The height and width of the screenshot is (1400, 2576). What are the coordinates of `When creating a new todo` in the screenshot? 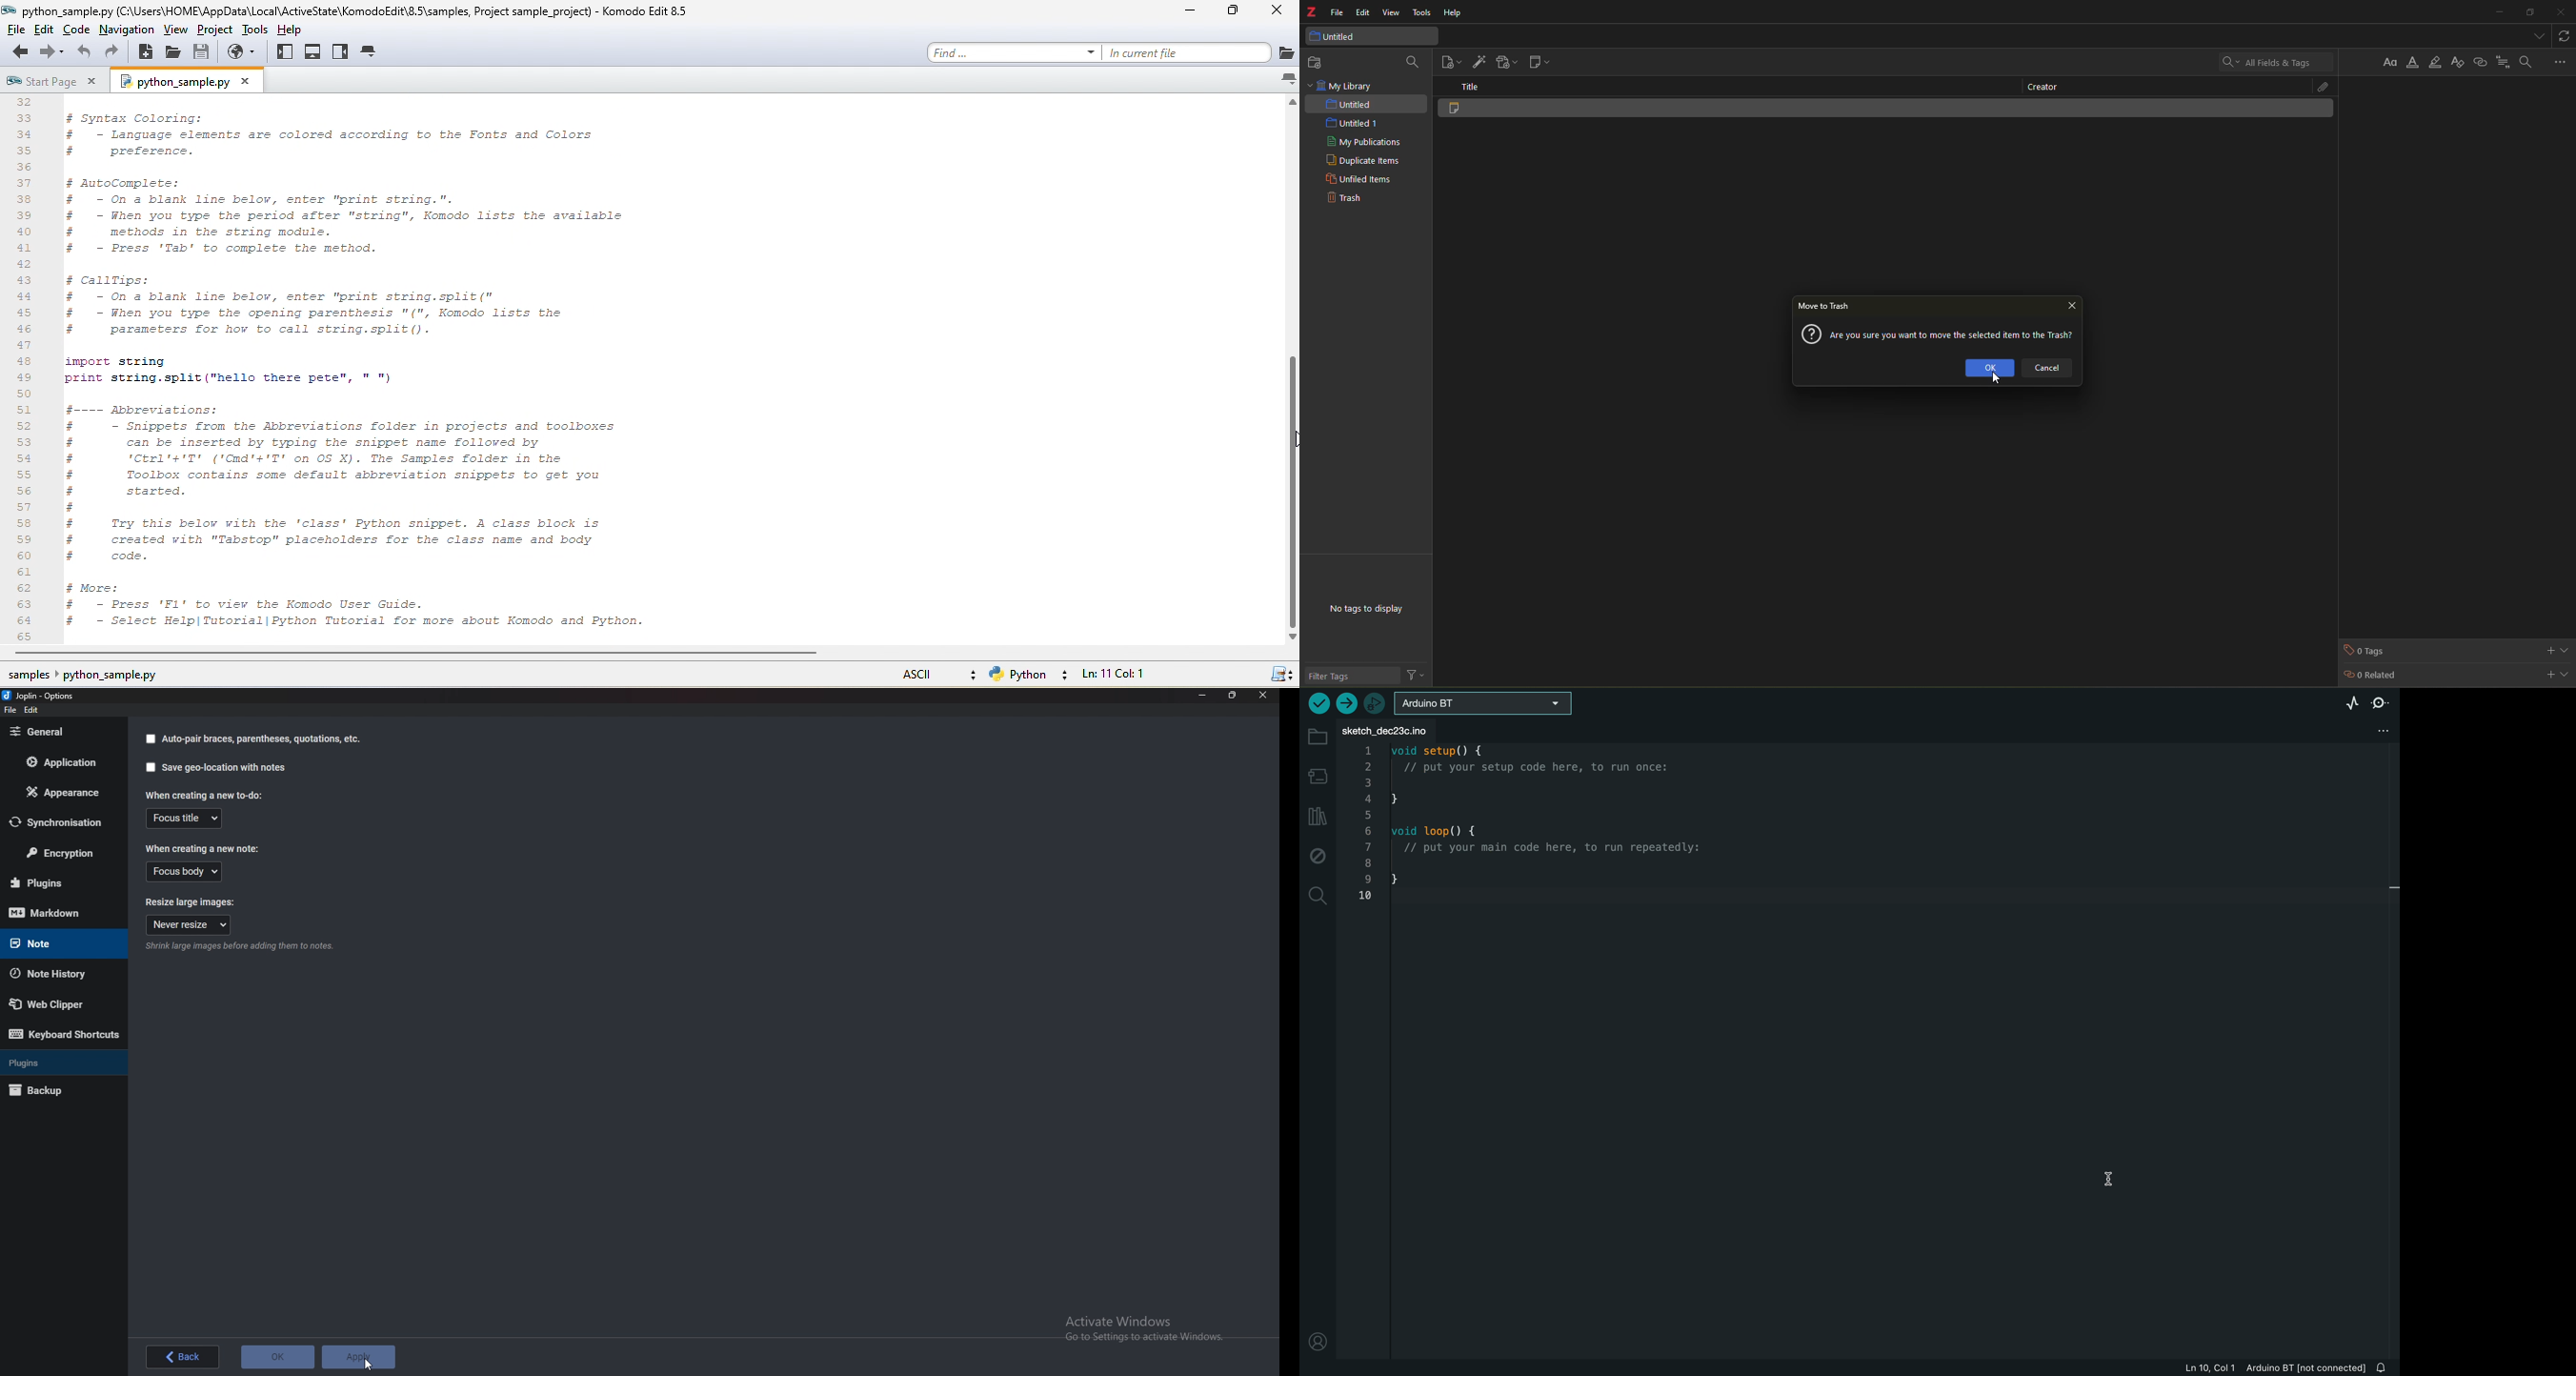 It's located at (202, 795).